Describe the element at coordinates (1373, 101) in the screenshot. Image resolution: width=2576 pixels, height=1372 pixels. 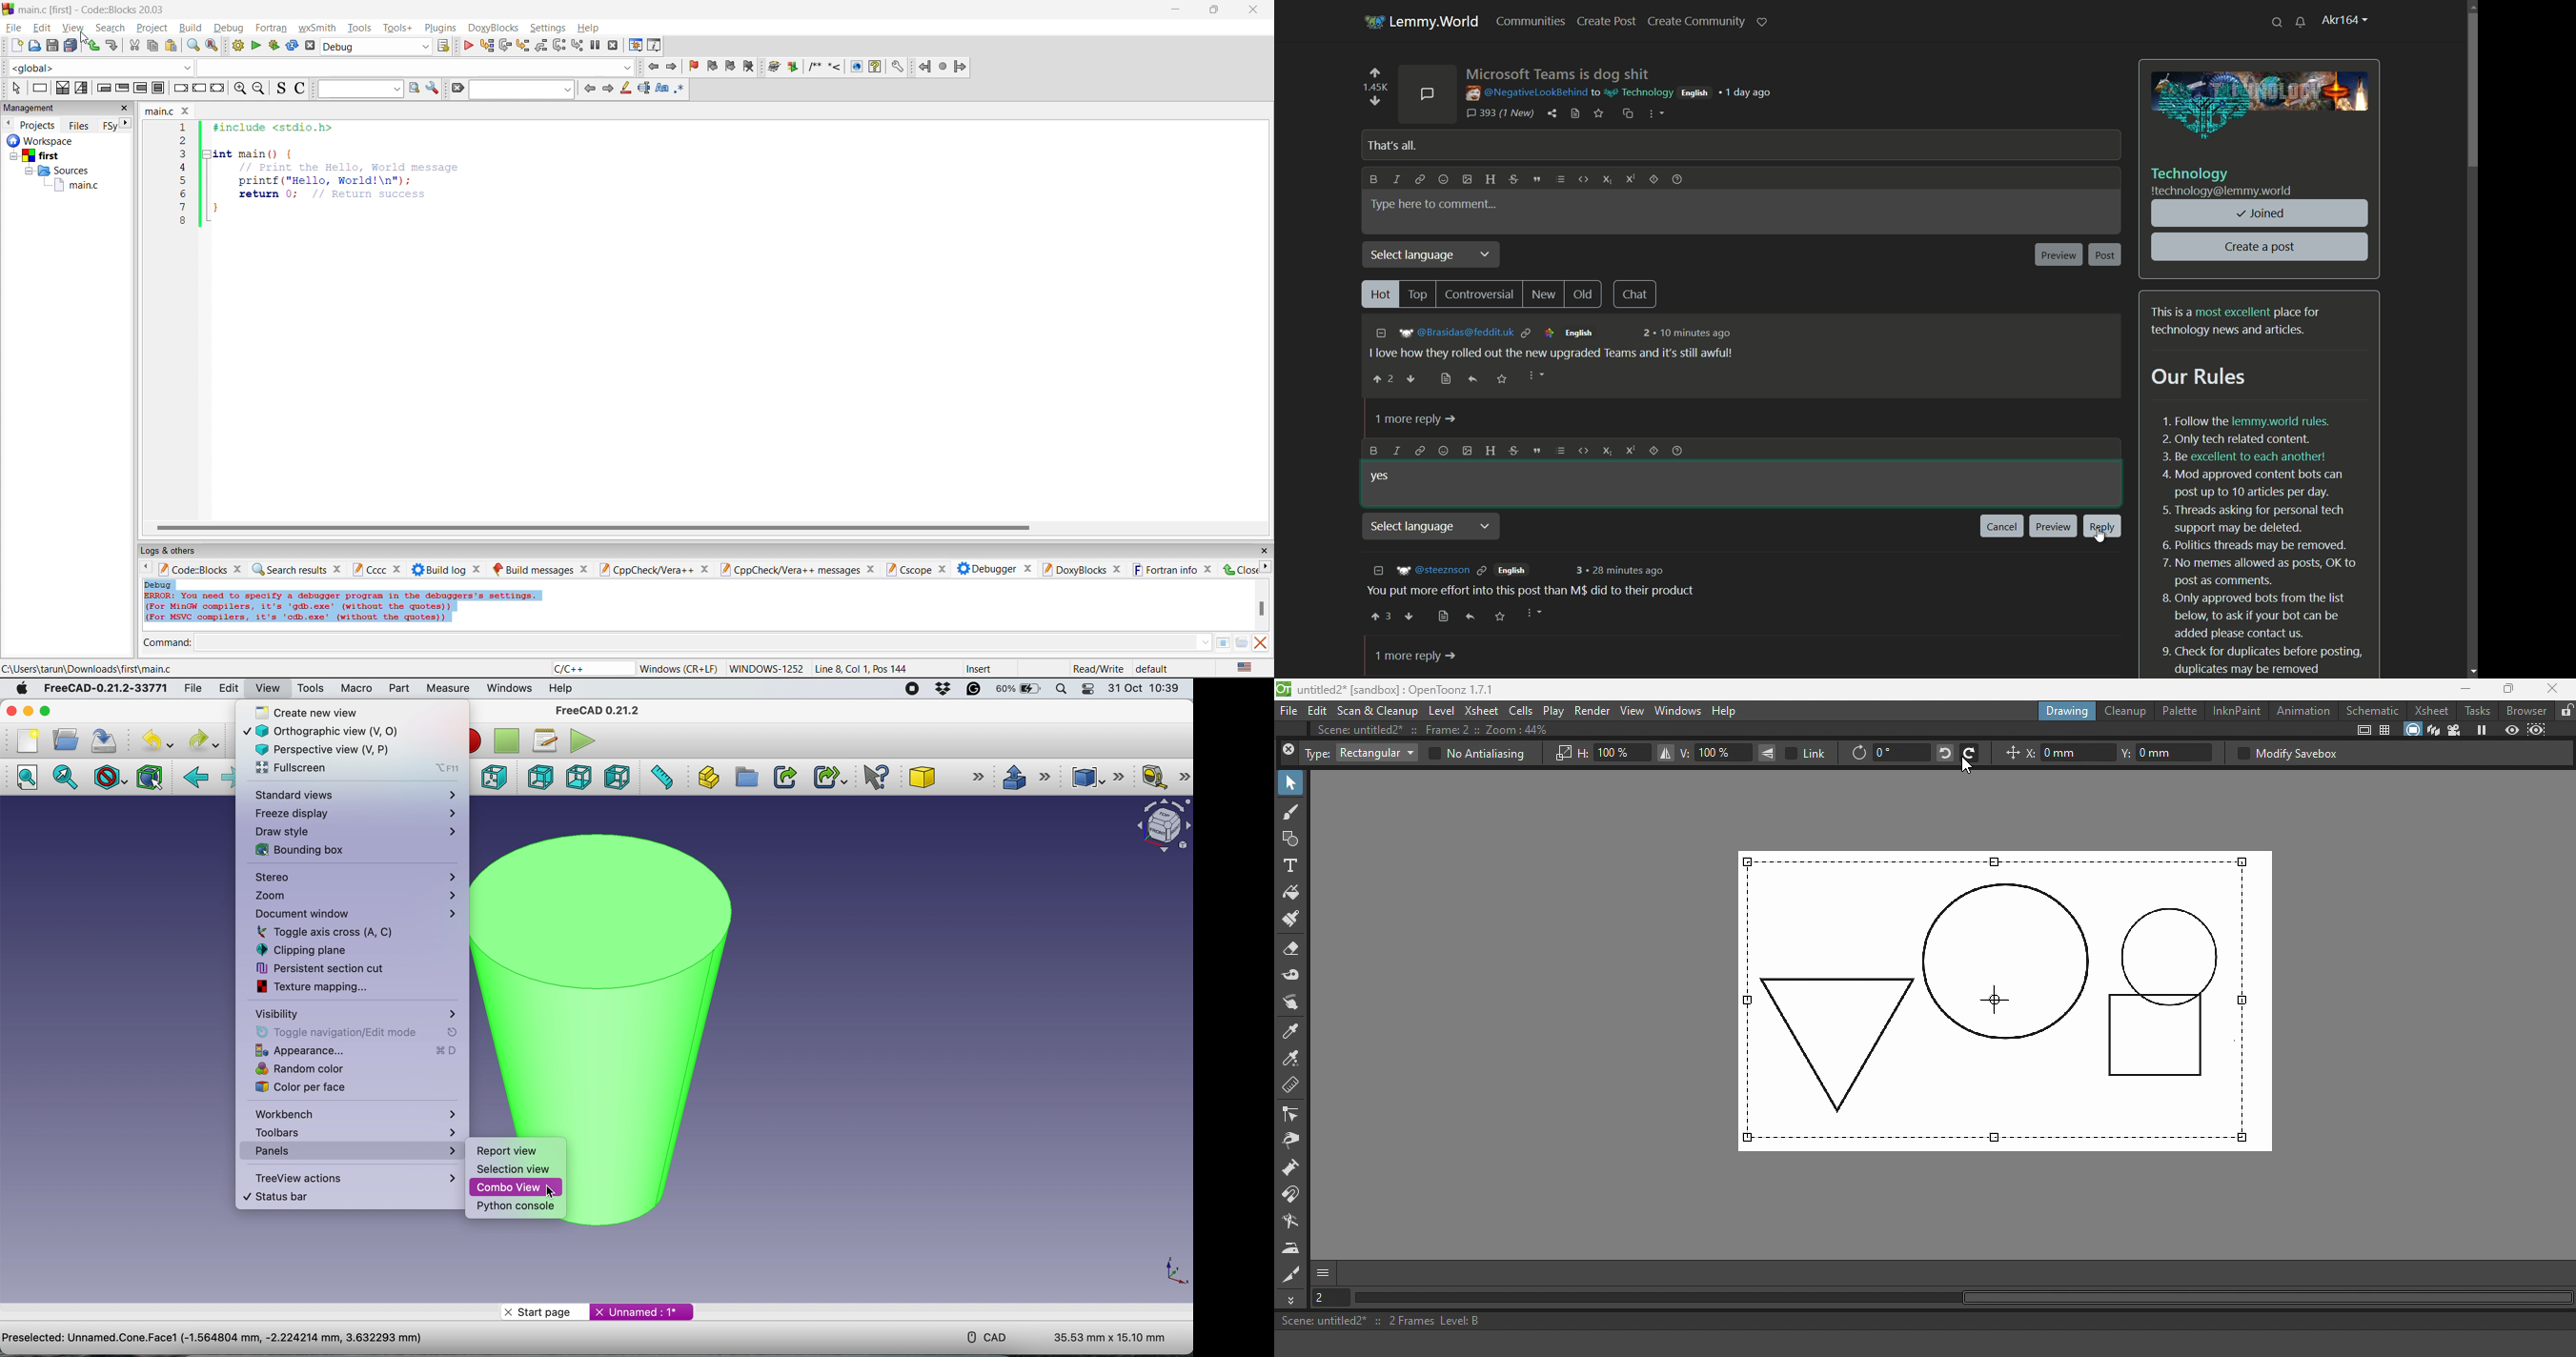
I see `downvote` at that location.